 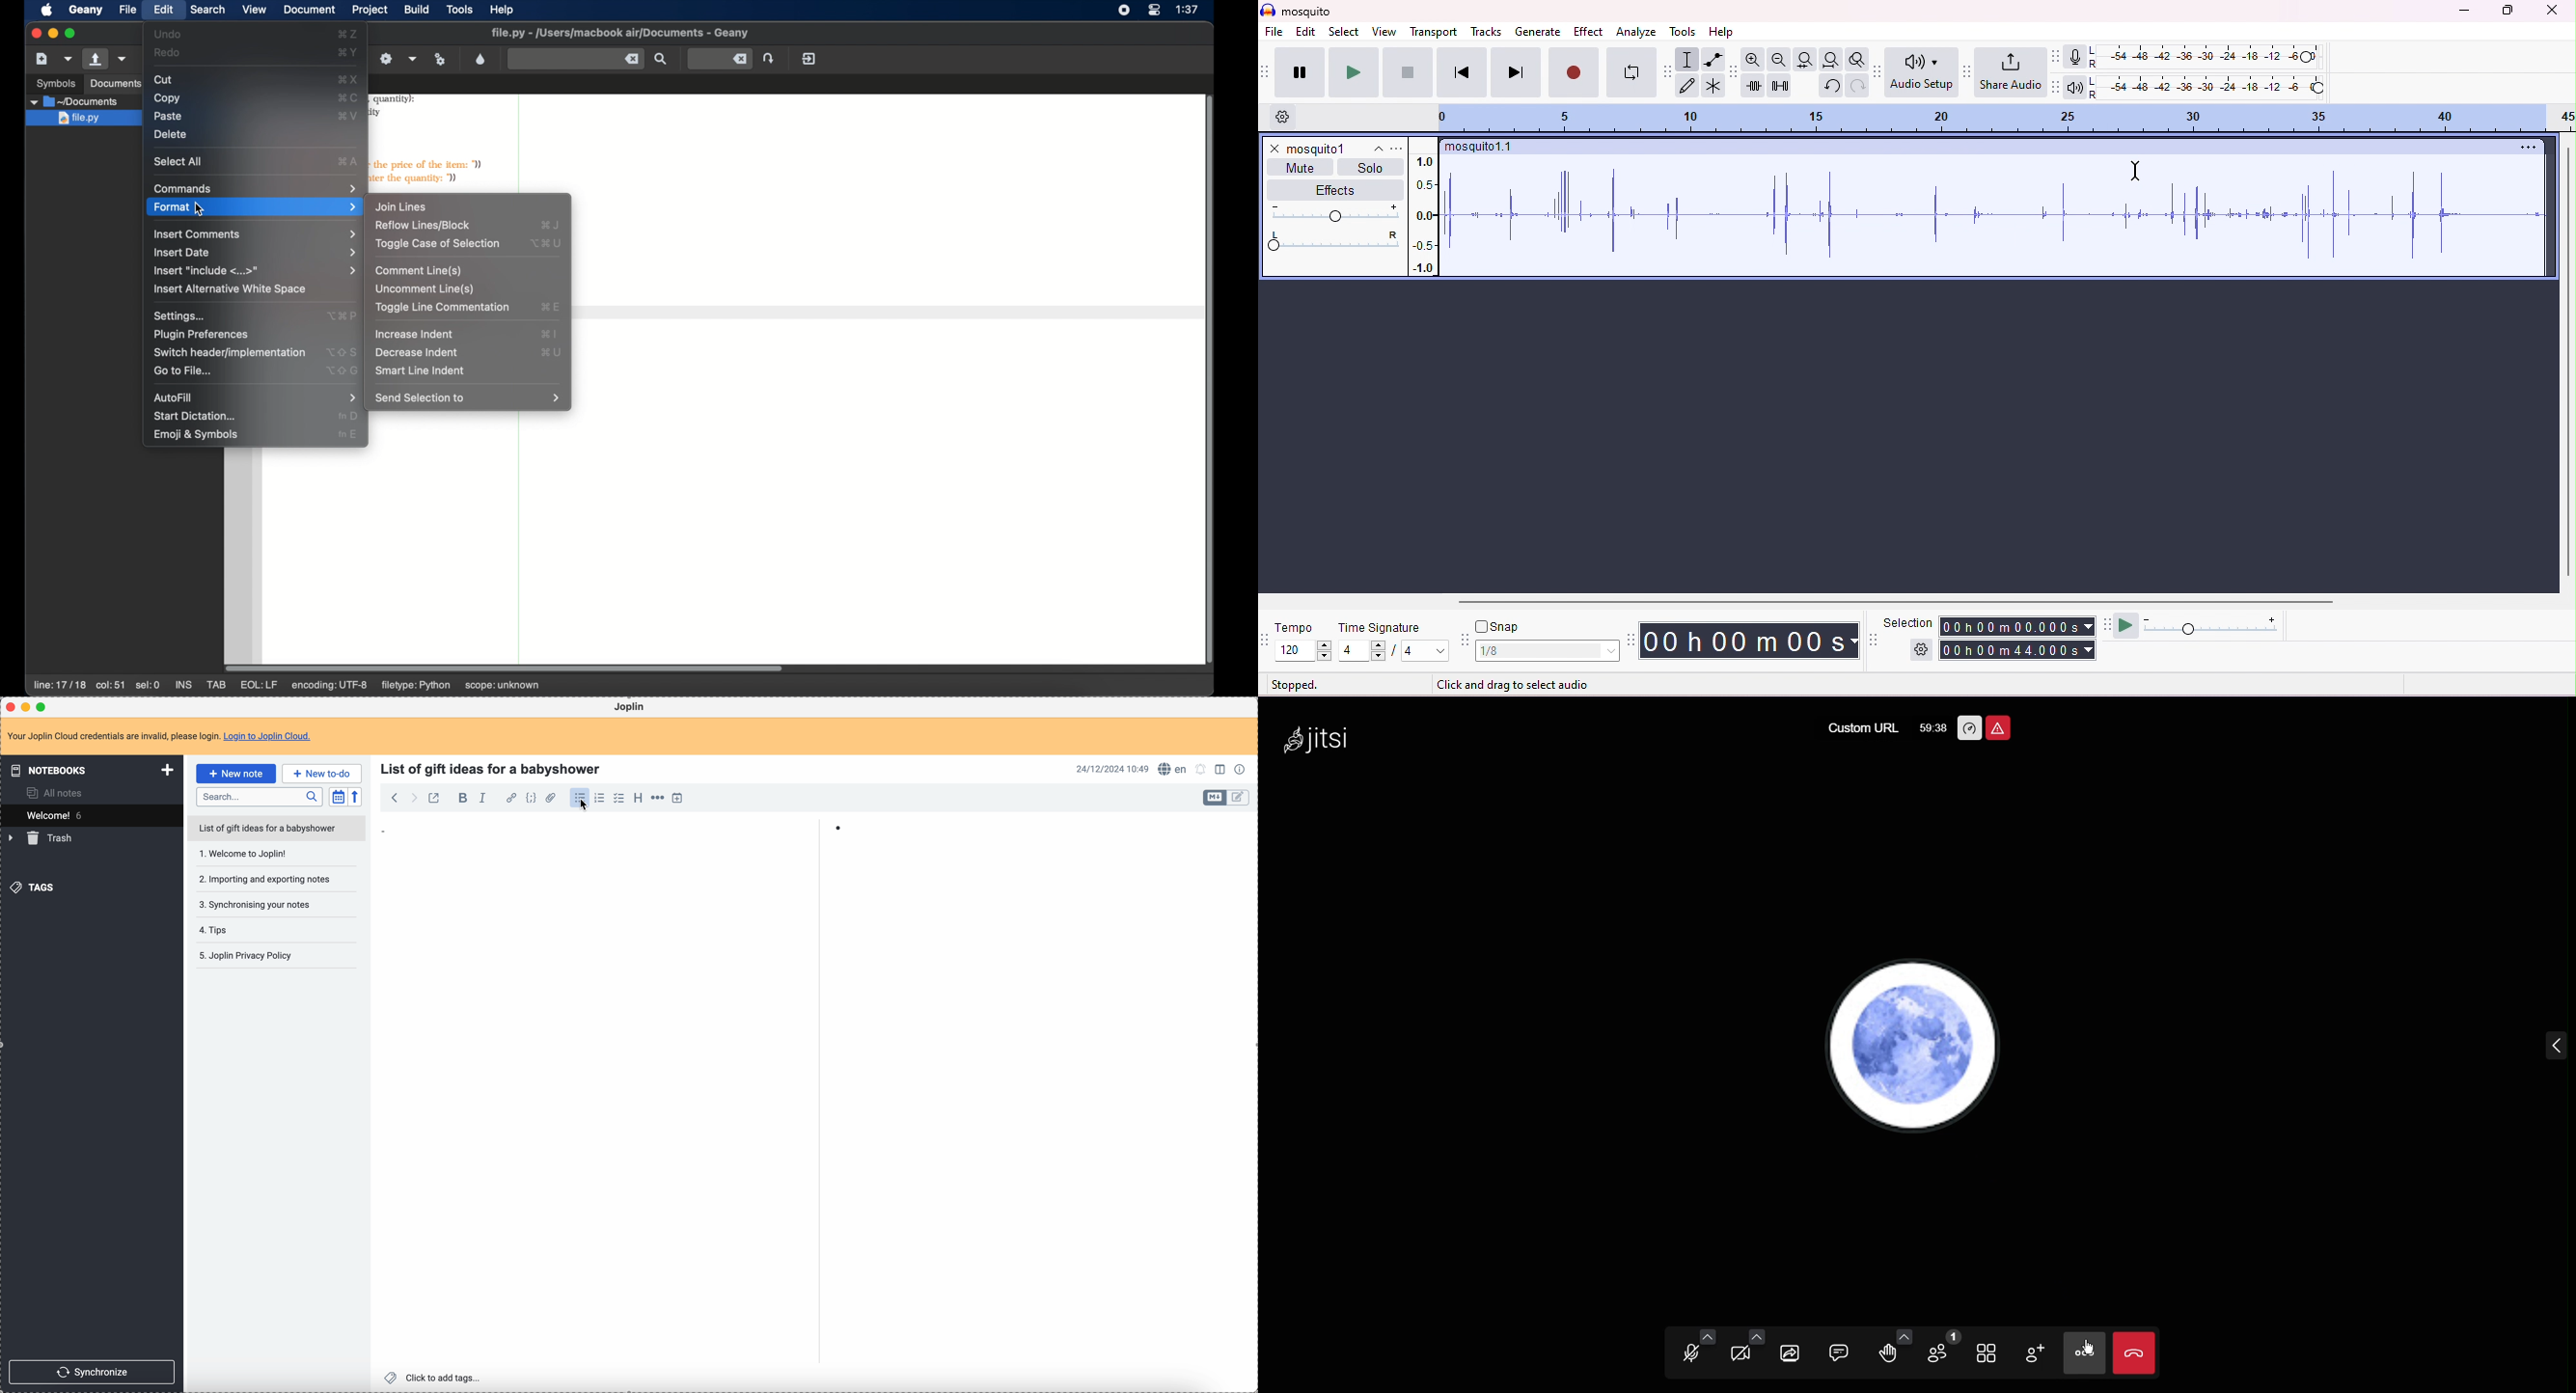 What do you see at coordinates (1721, 33) in the screenshot?
I see `help` at bounding box center [1721, 33].